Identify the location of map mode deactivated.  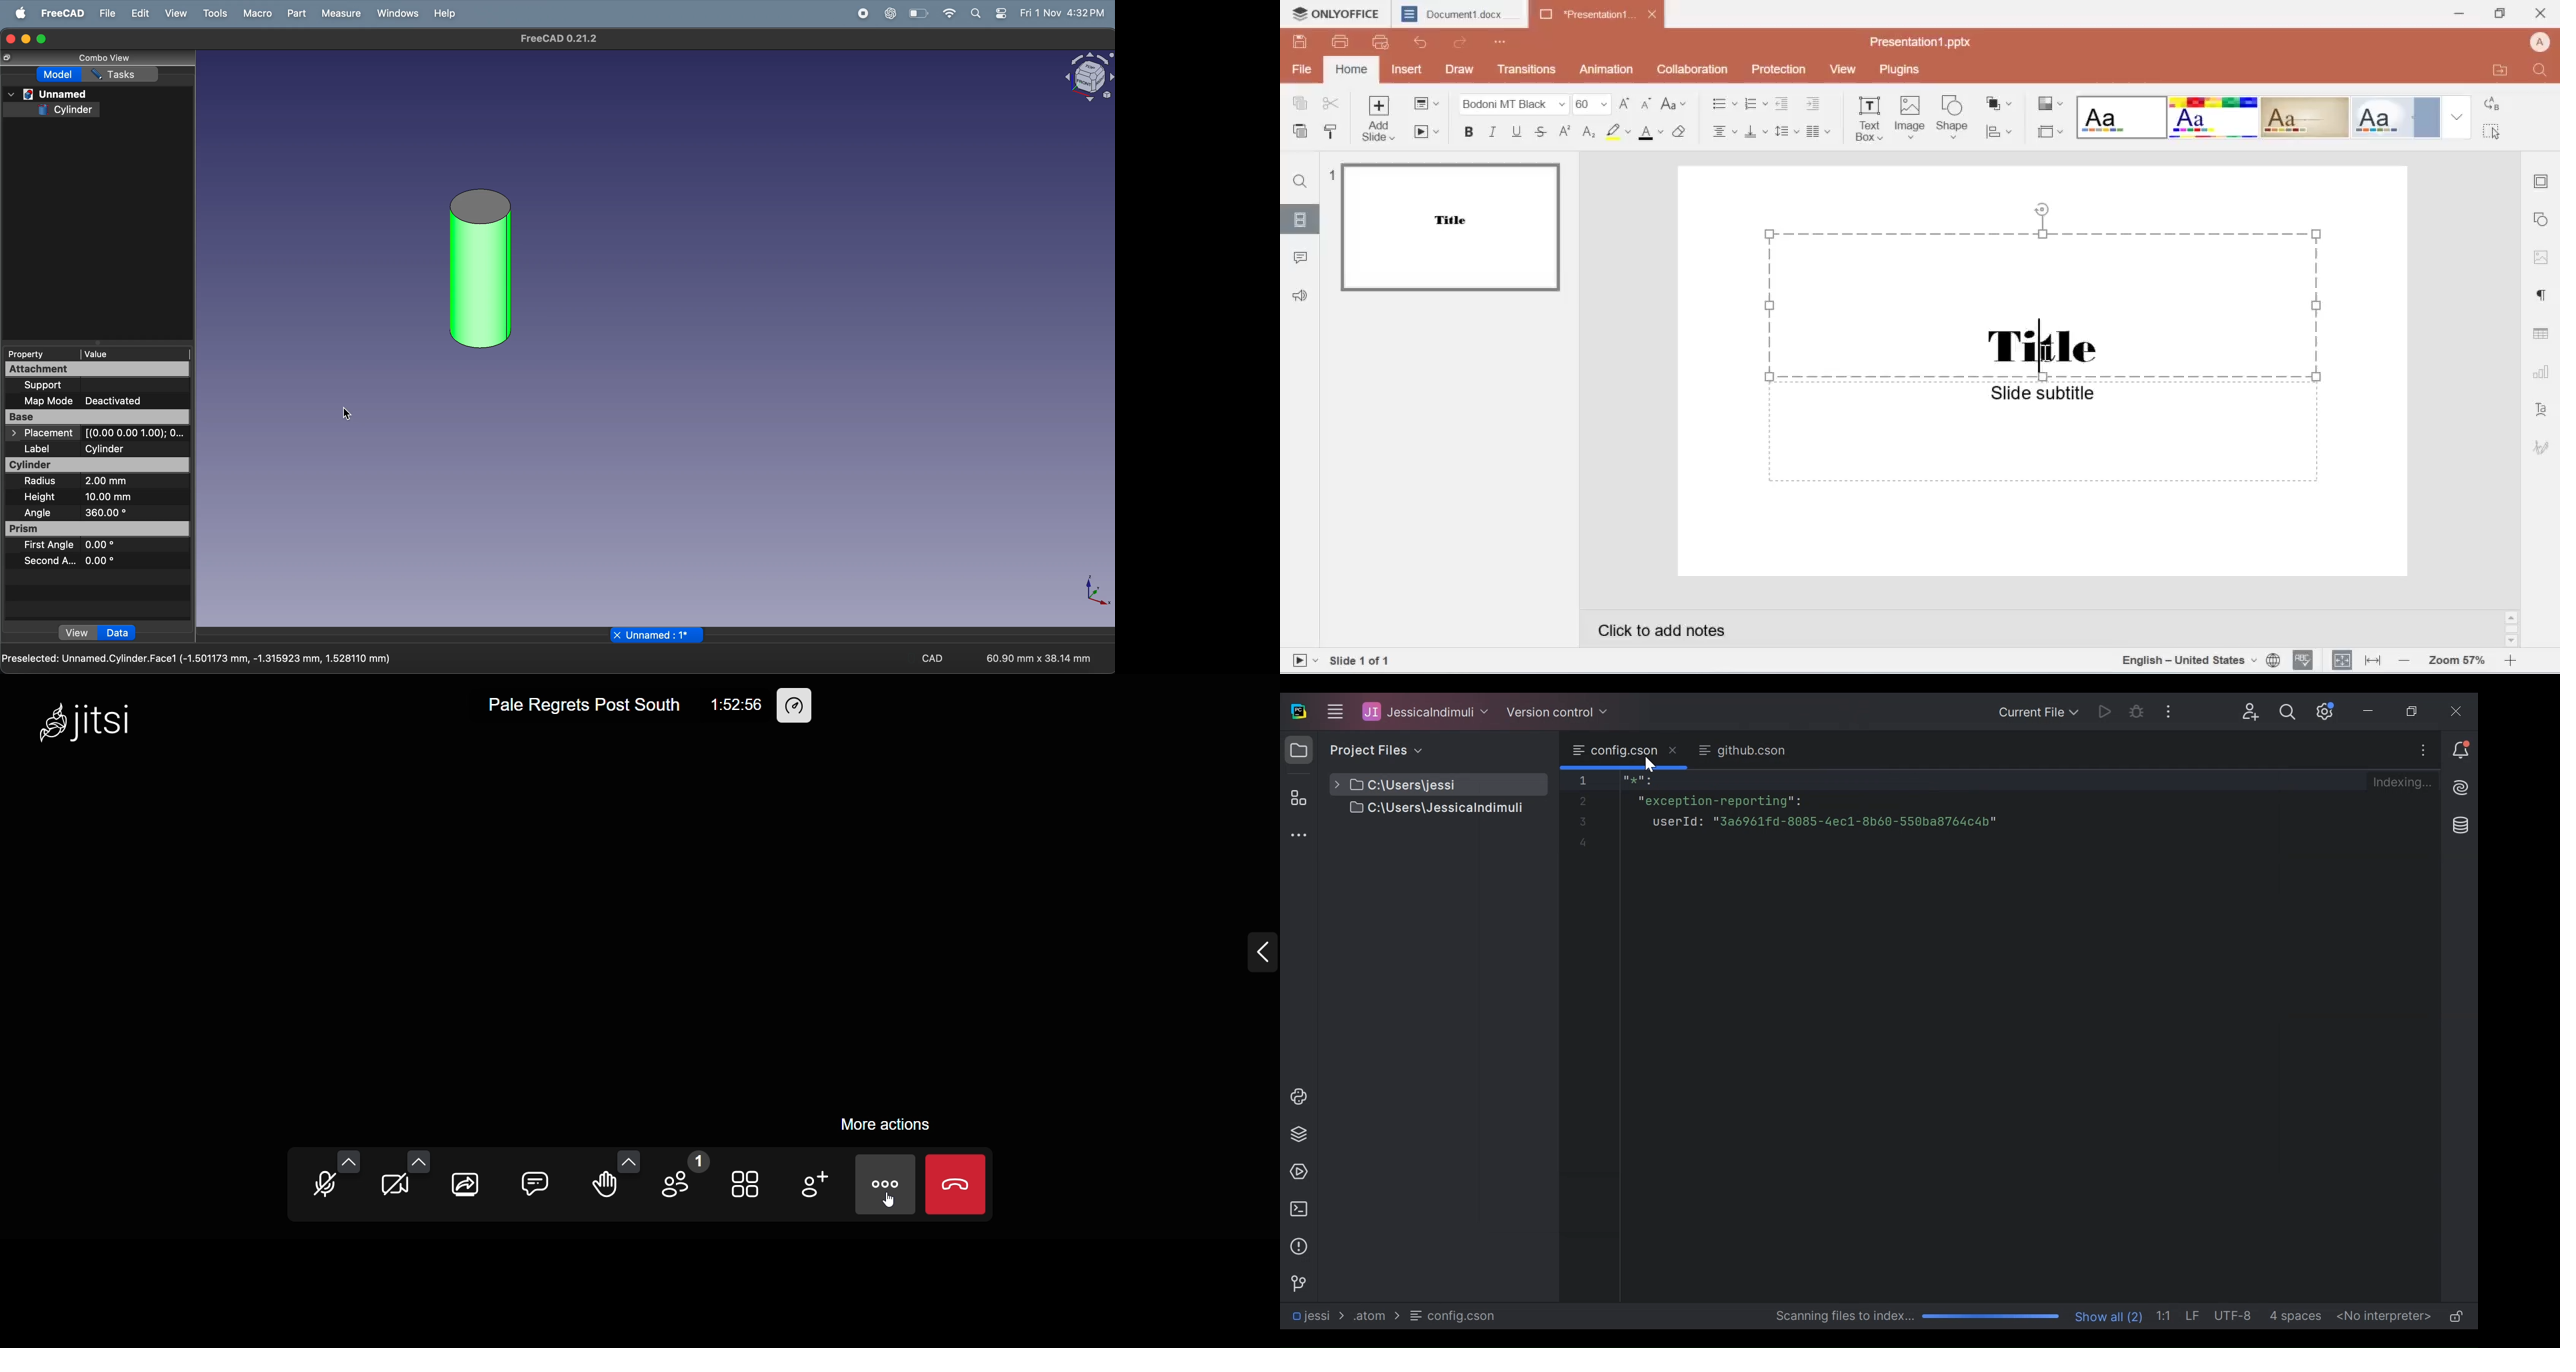
(89, 401).